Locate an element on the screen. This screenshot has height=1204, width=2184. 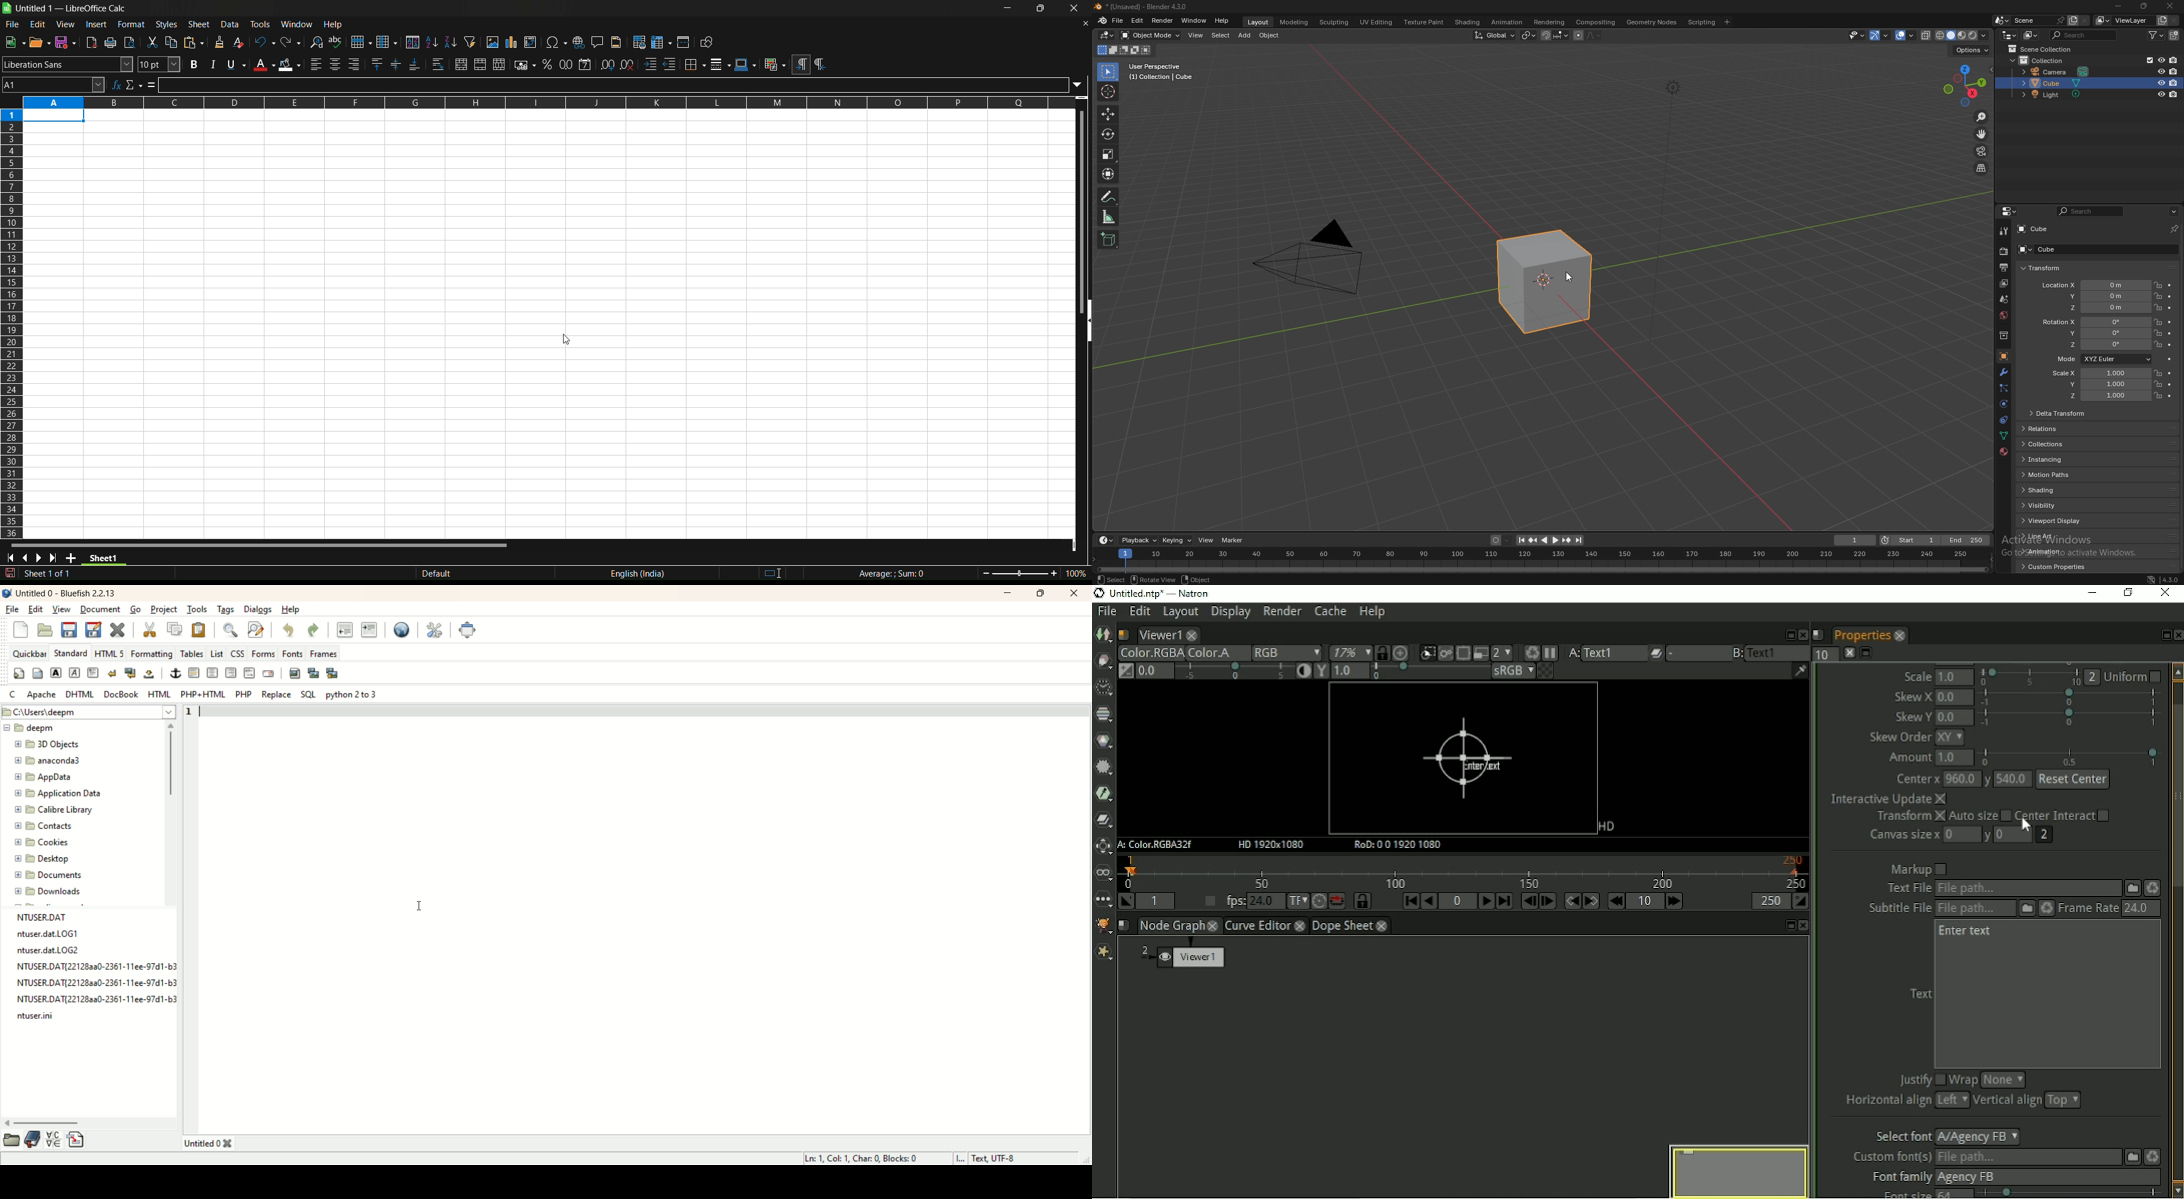
insert image is located at coordinates (491, 42).